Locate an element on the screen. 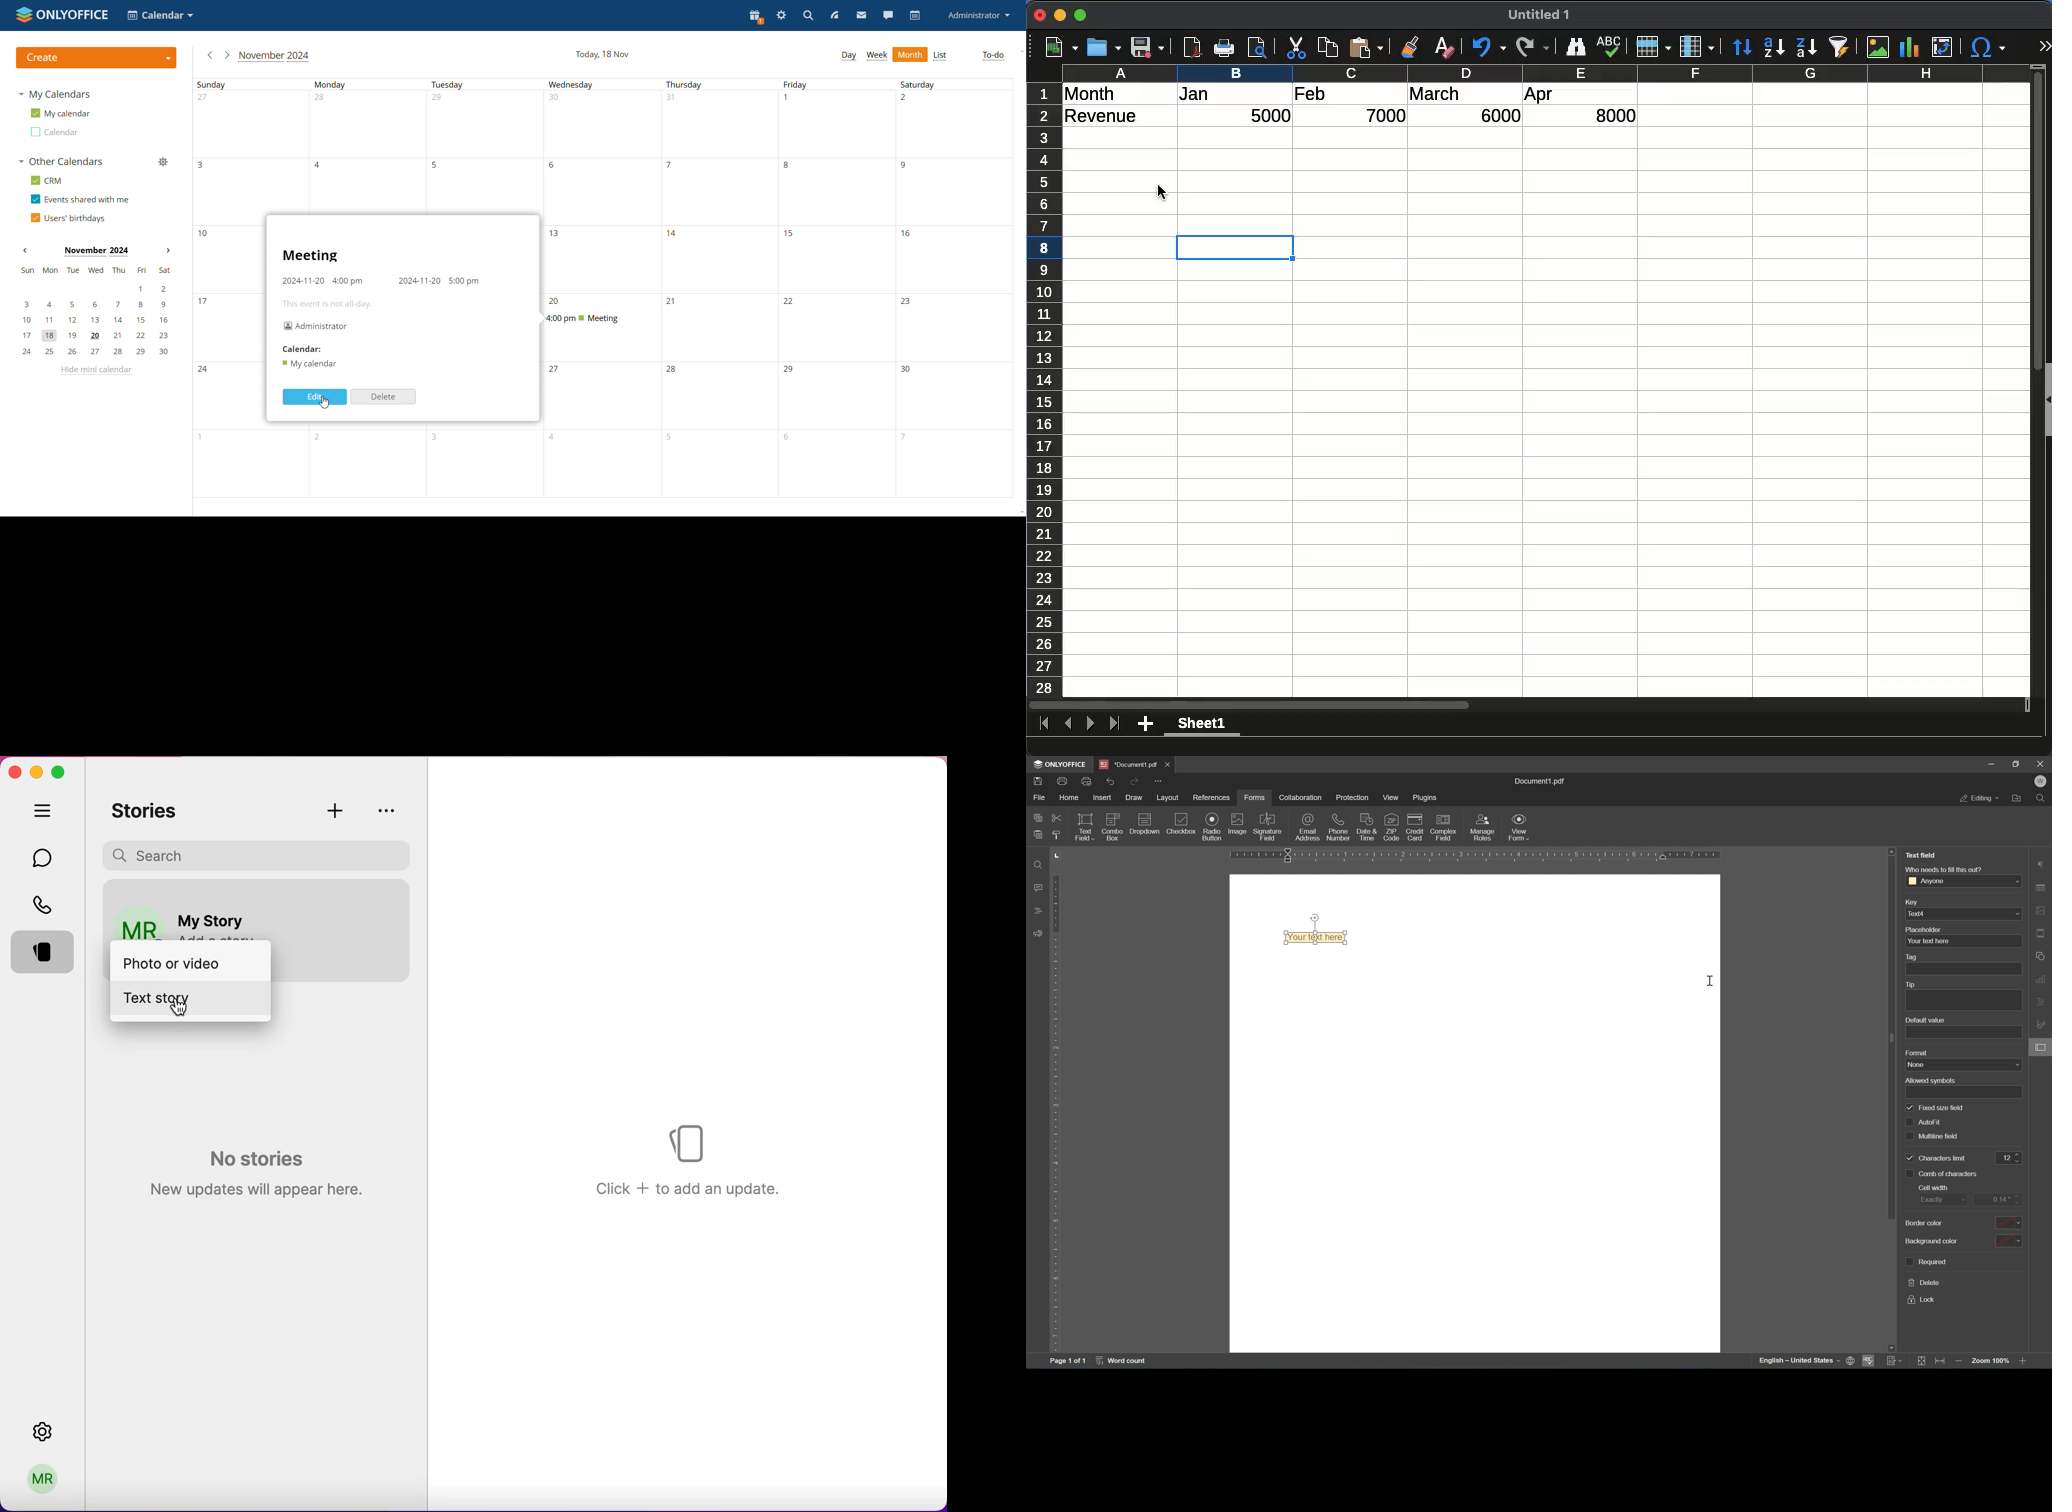  pivot table is located at coordinates (1942, 47).